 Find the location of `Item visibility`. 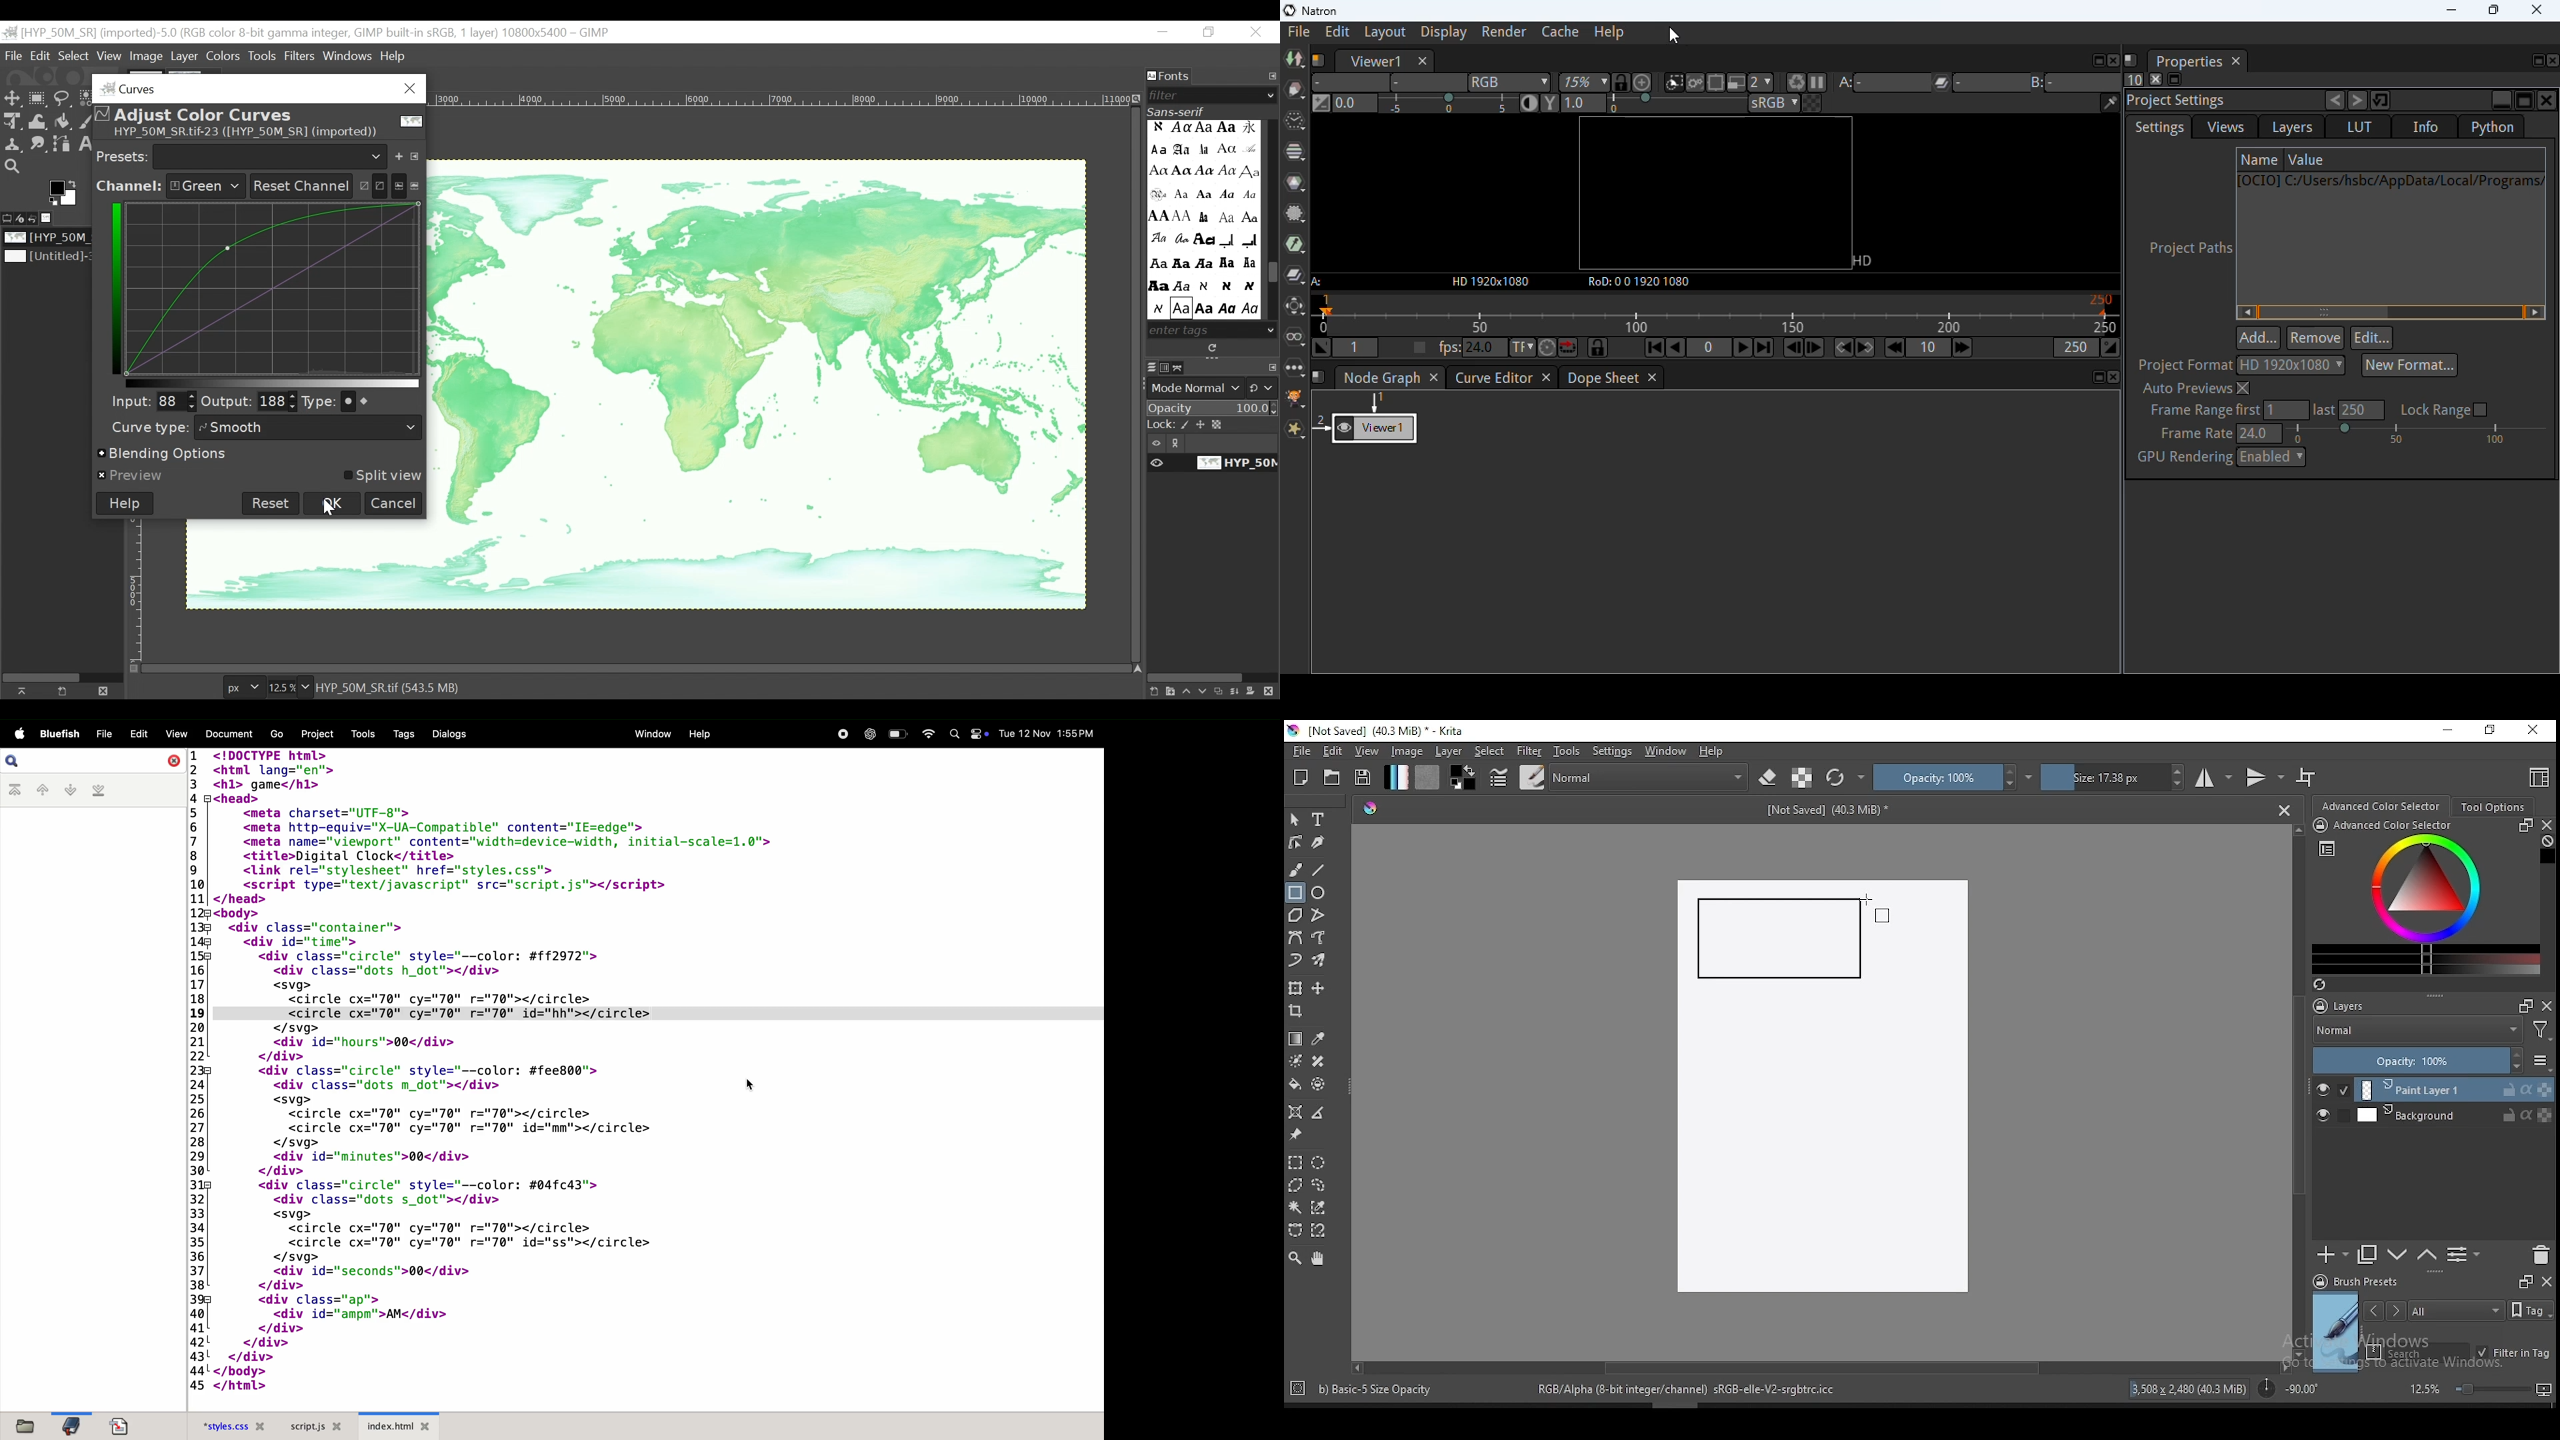

Item visibility is located at coordinates (1213, 443).